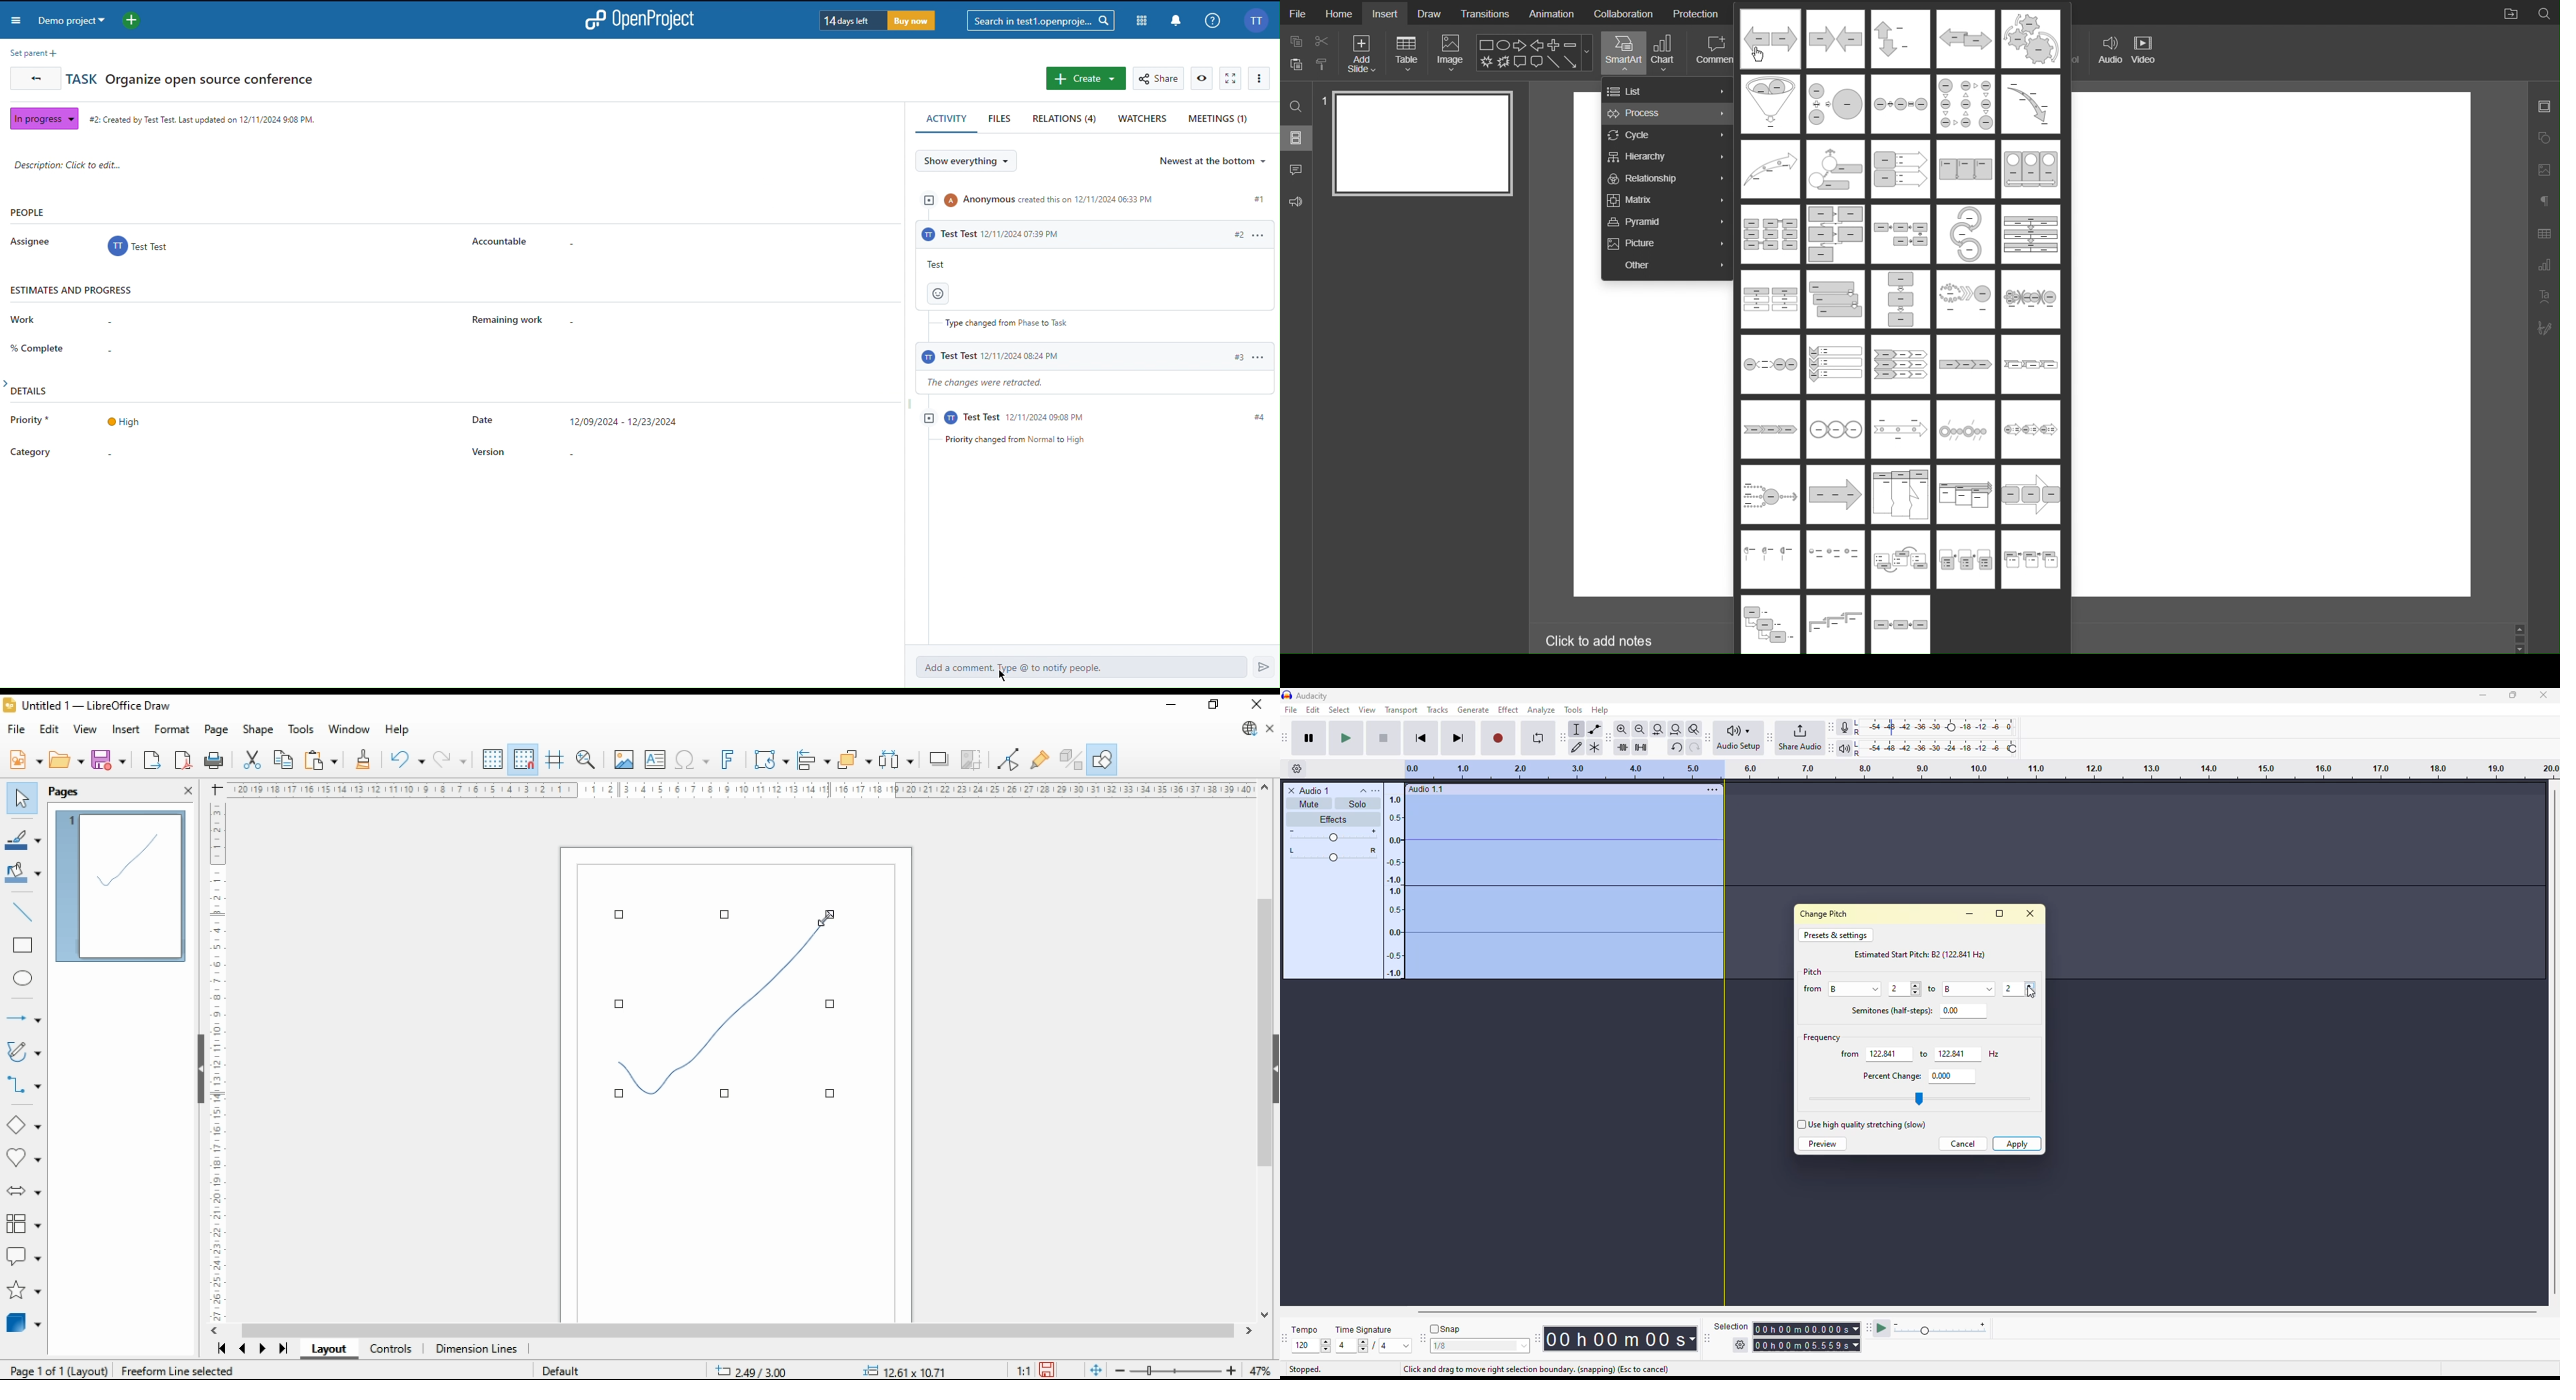 This screenshot has width=2576, height=1400. Describe the element at coordinates (192, 78) in the screenshot. I see `Task ` at that location.